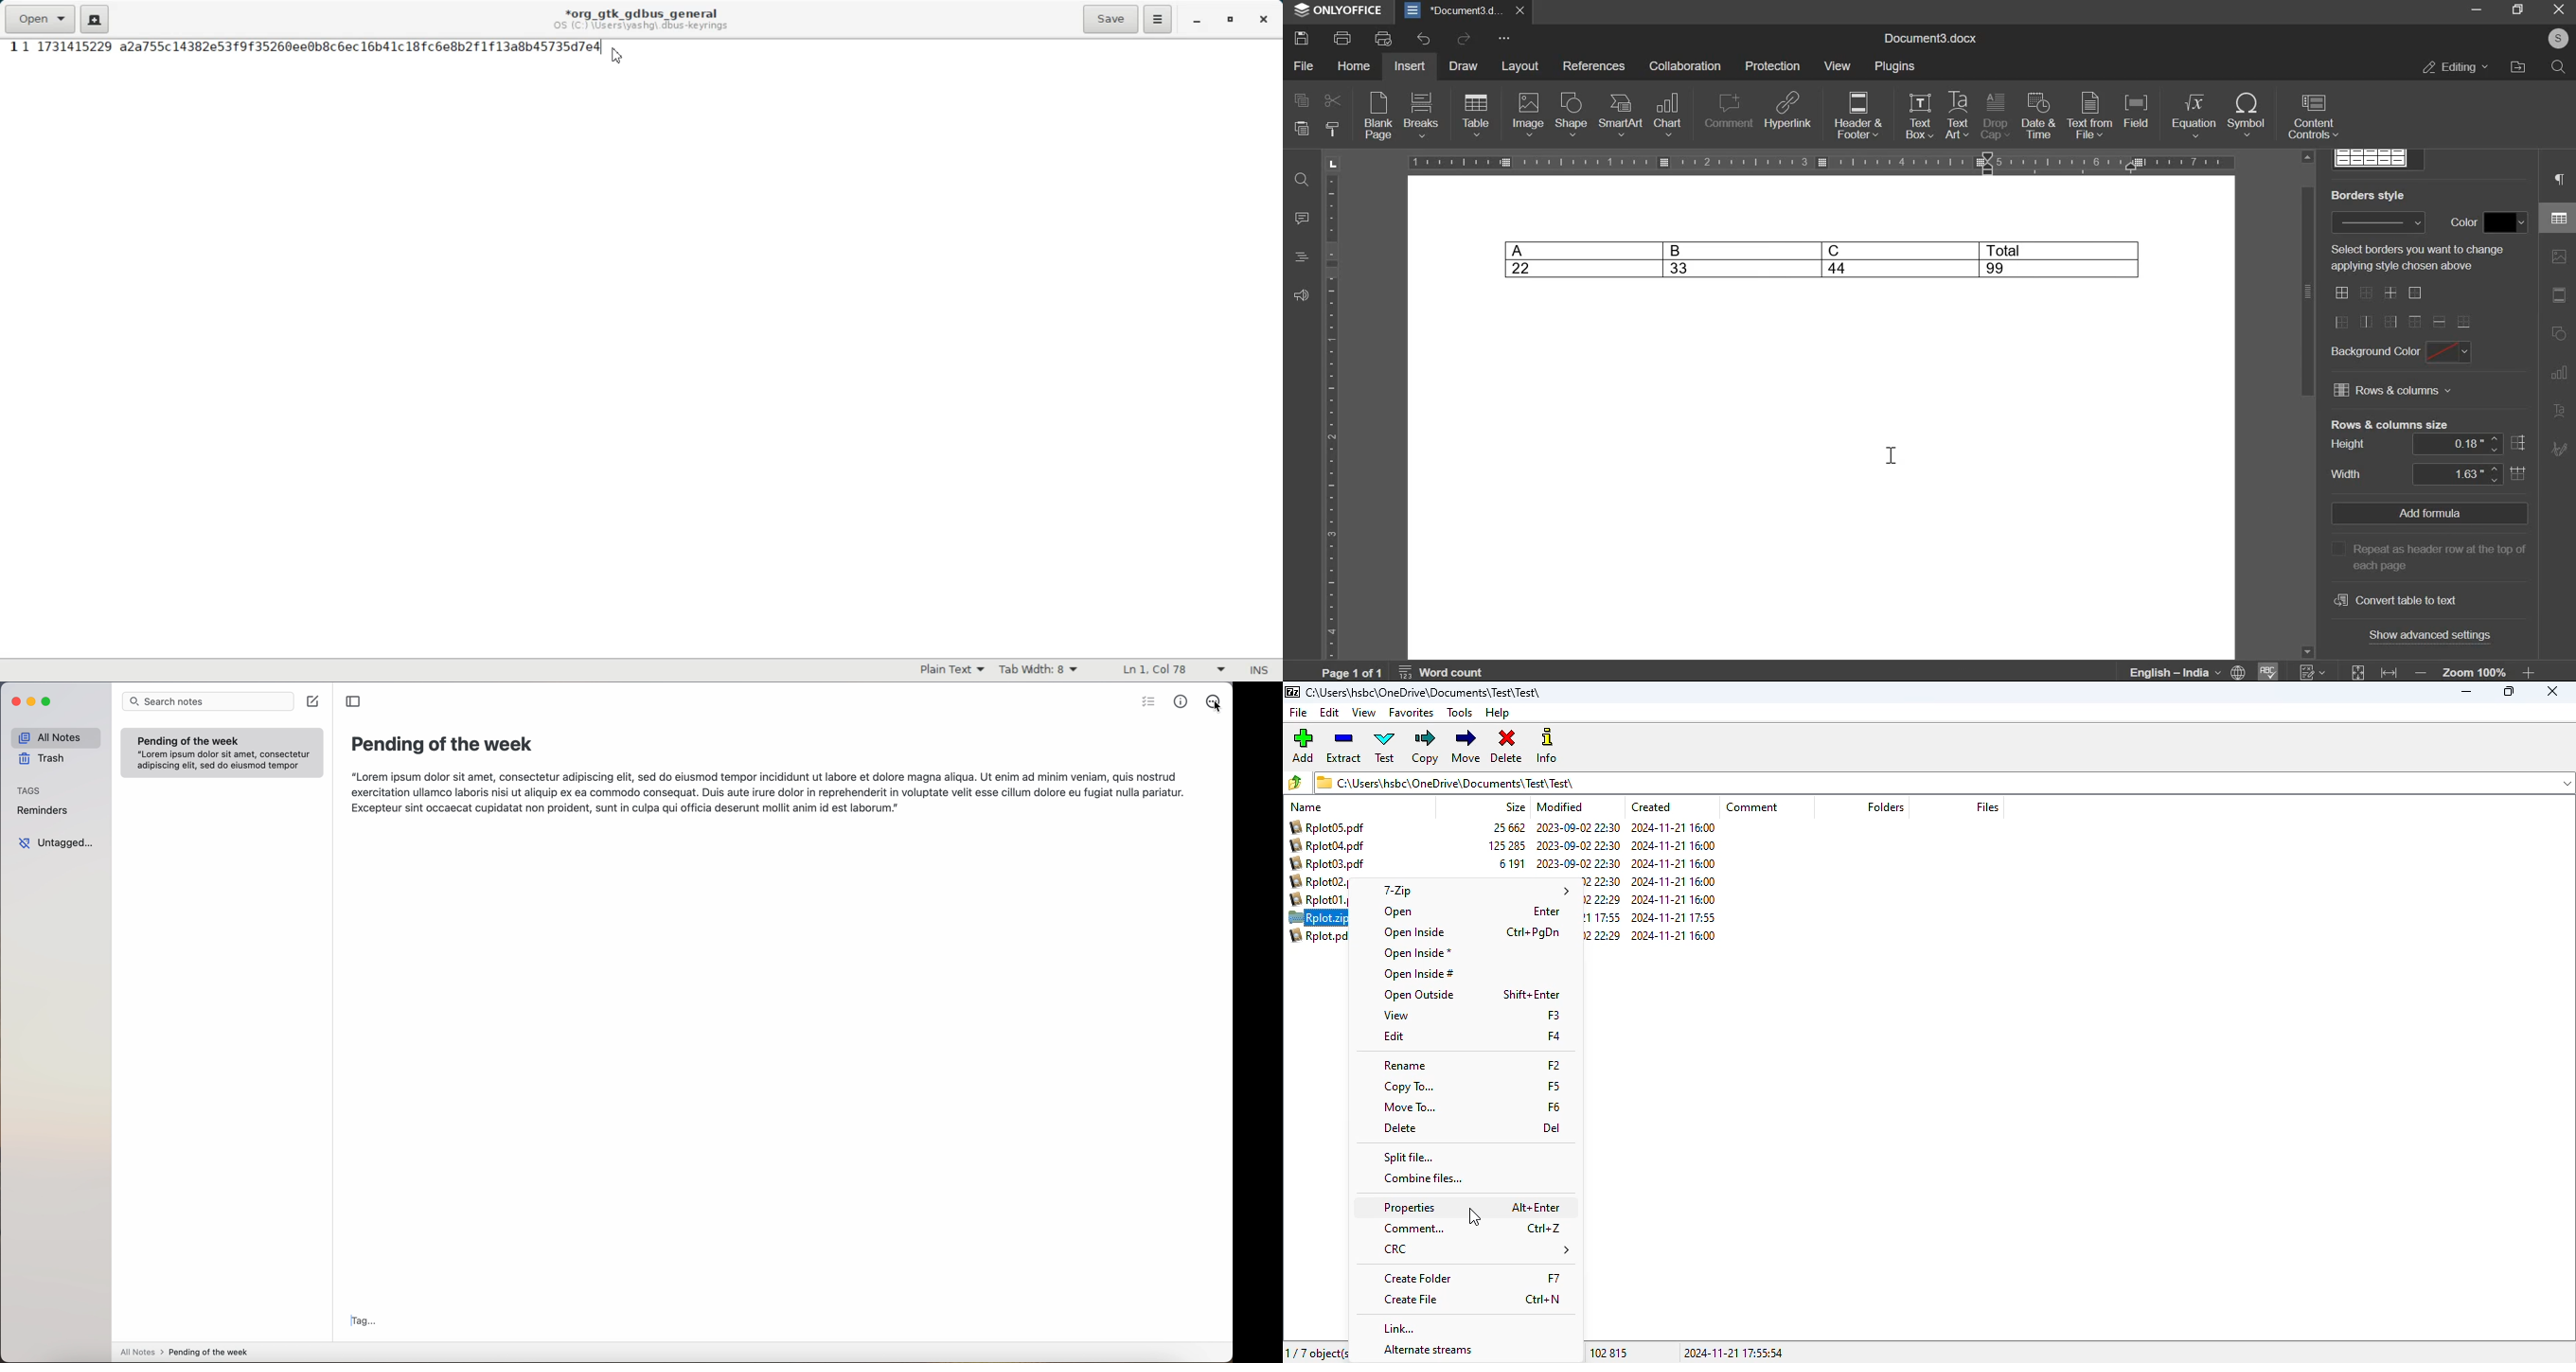 This screenshot has width=2576, height=1372. I want to click on view, so click(1396, 1015).